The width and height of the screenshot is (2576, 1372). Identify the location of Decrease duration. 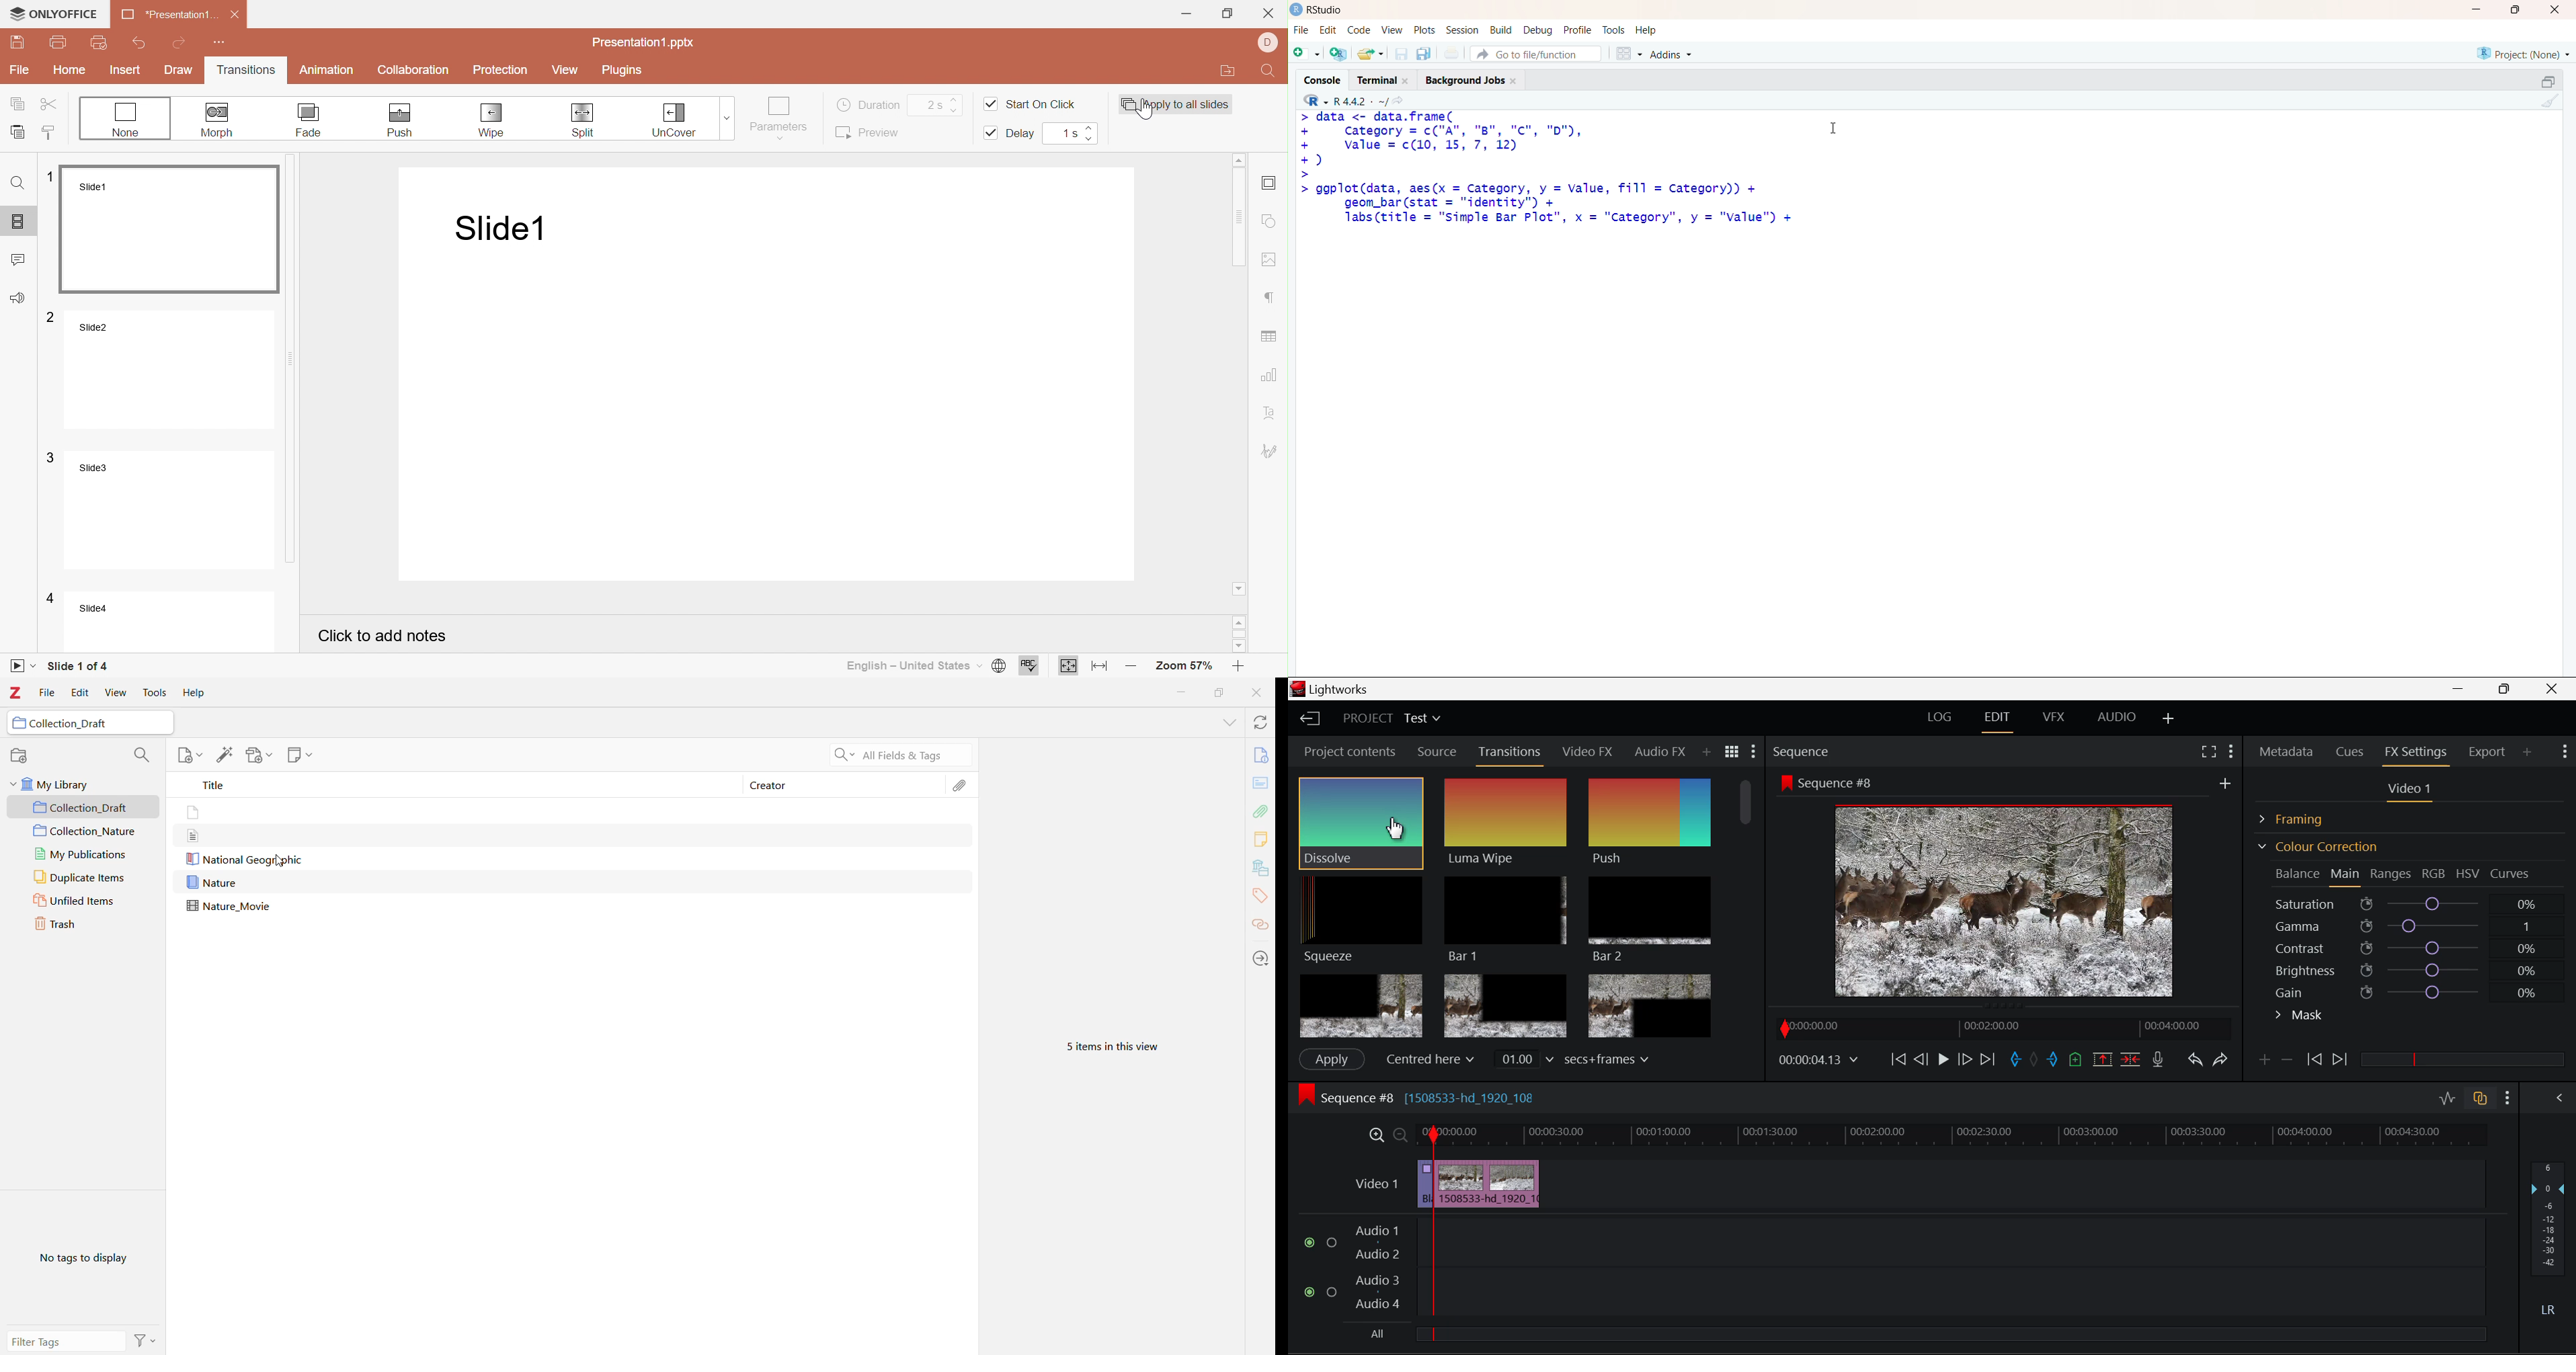
(957, 110).